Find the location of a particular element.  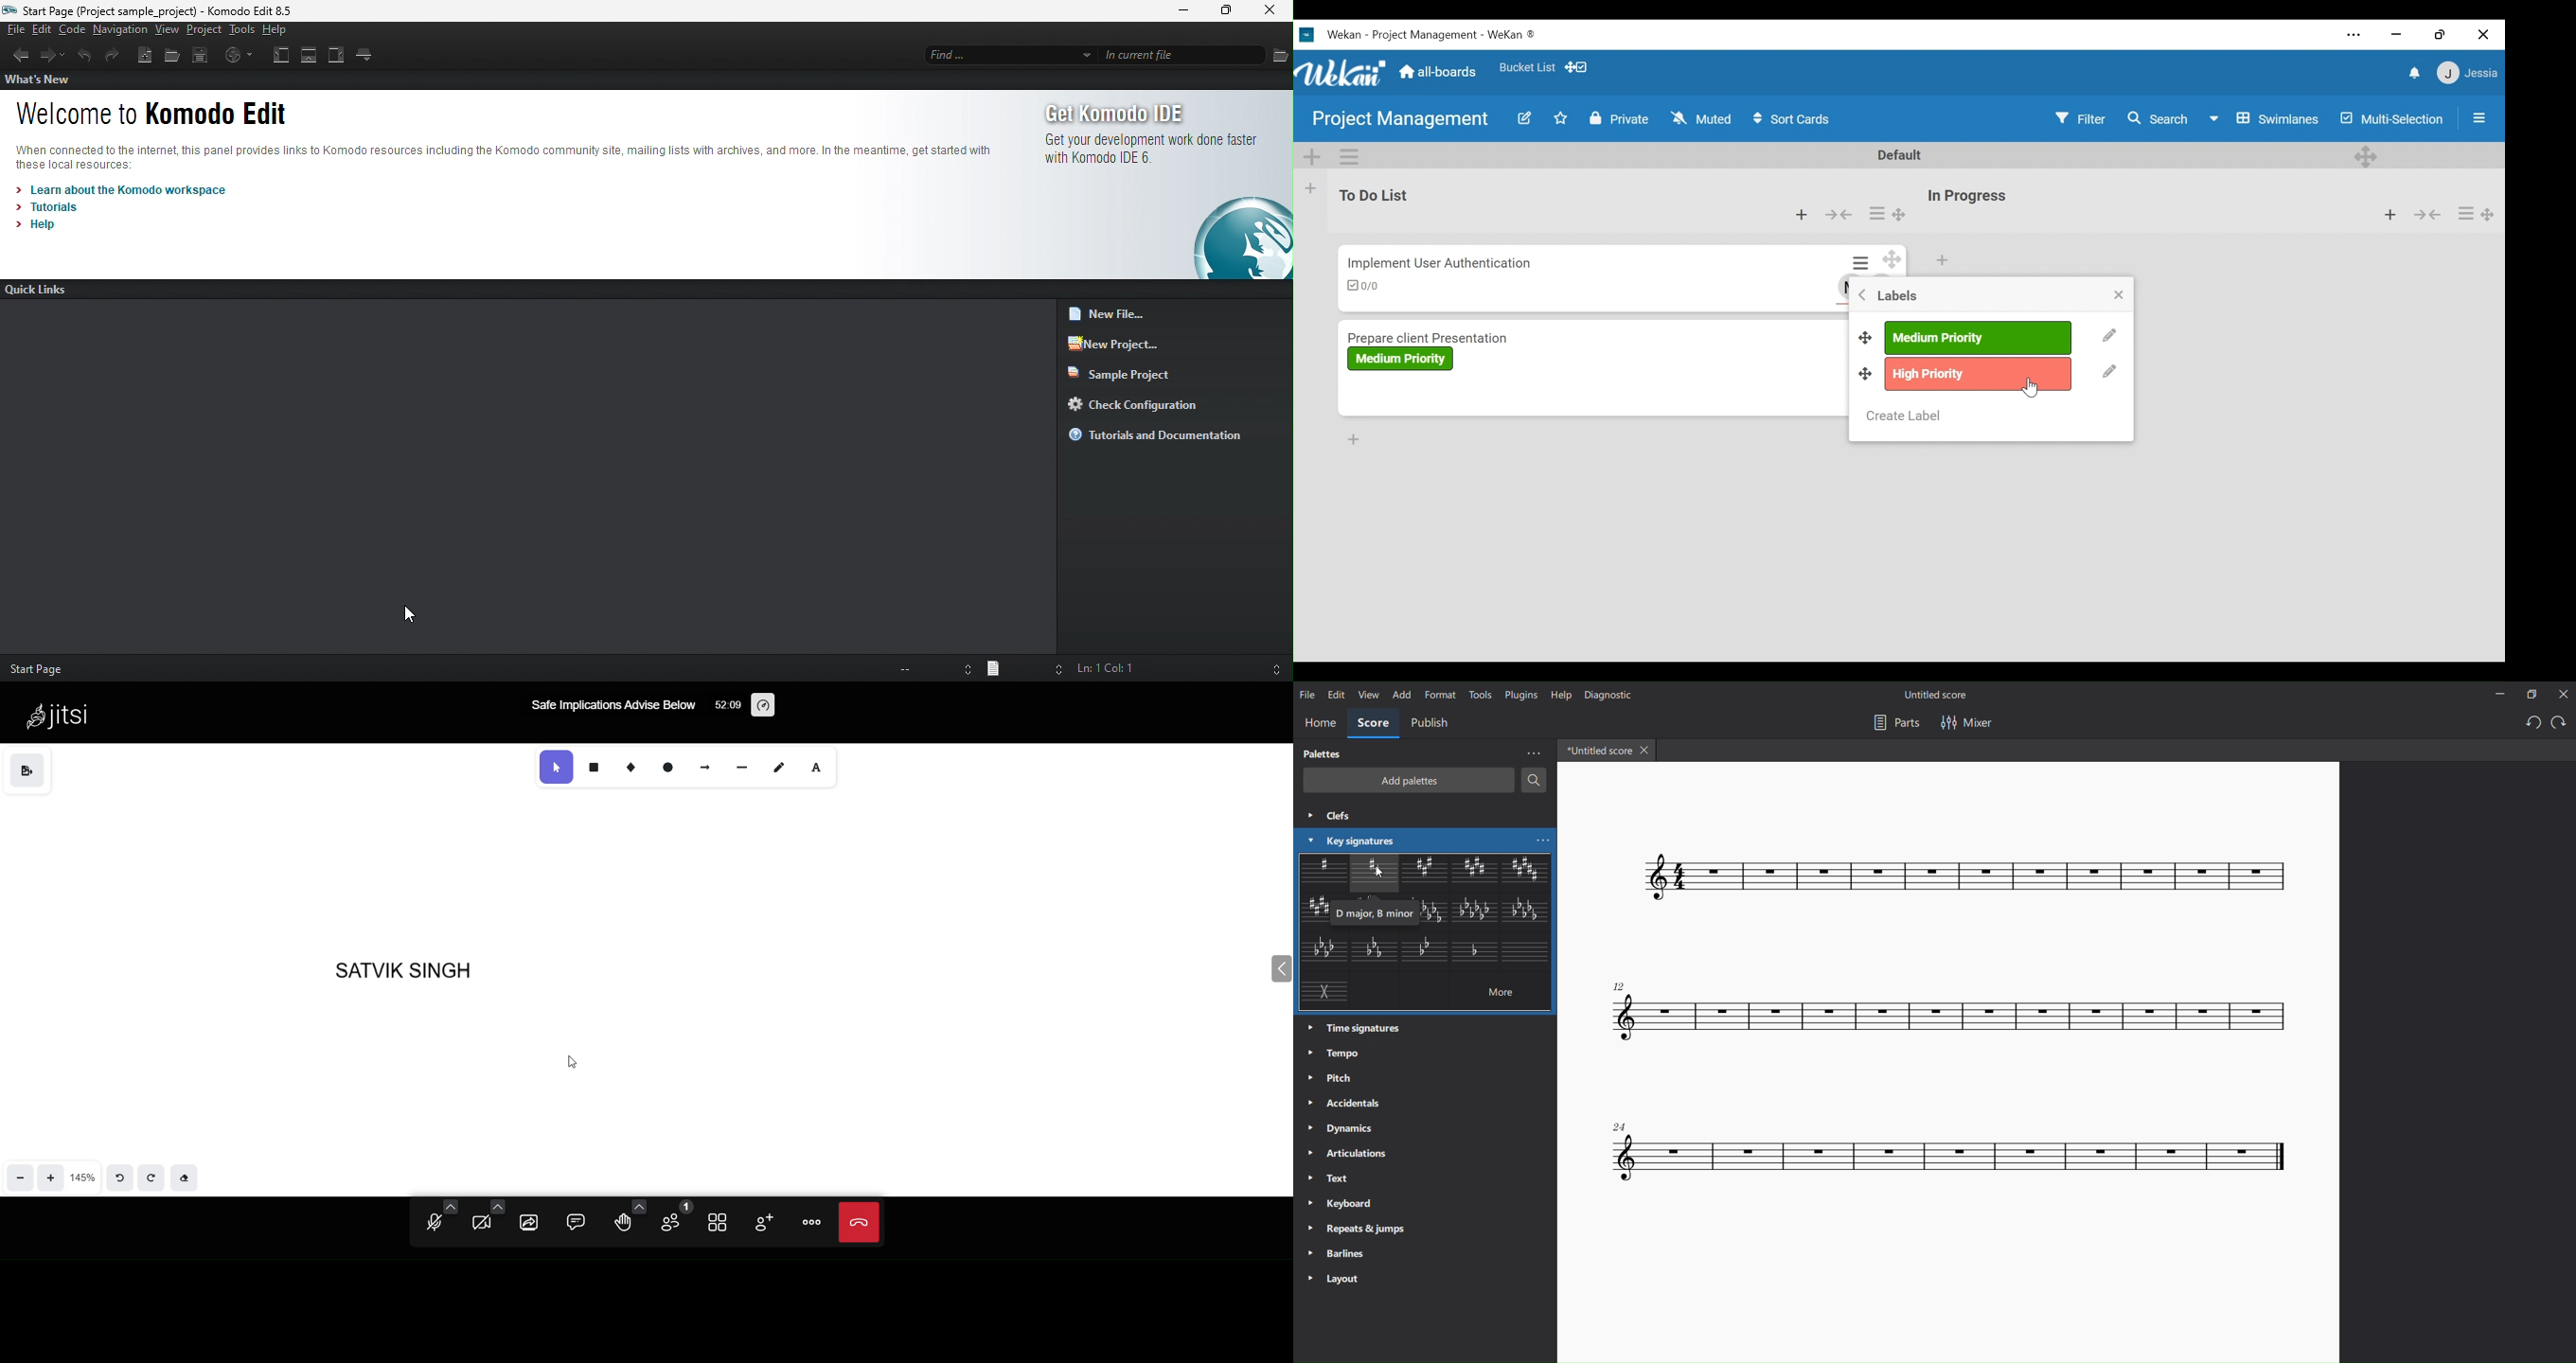

home is located at coordinates (1319, 722).